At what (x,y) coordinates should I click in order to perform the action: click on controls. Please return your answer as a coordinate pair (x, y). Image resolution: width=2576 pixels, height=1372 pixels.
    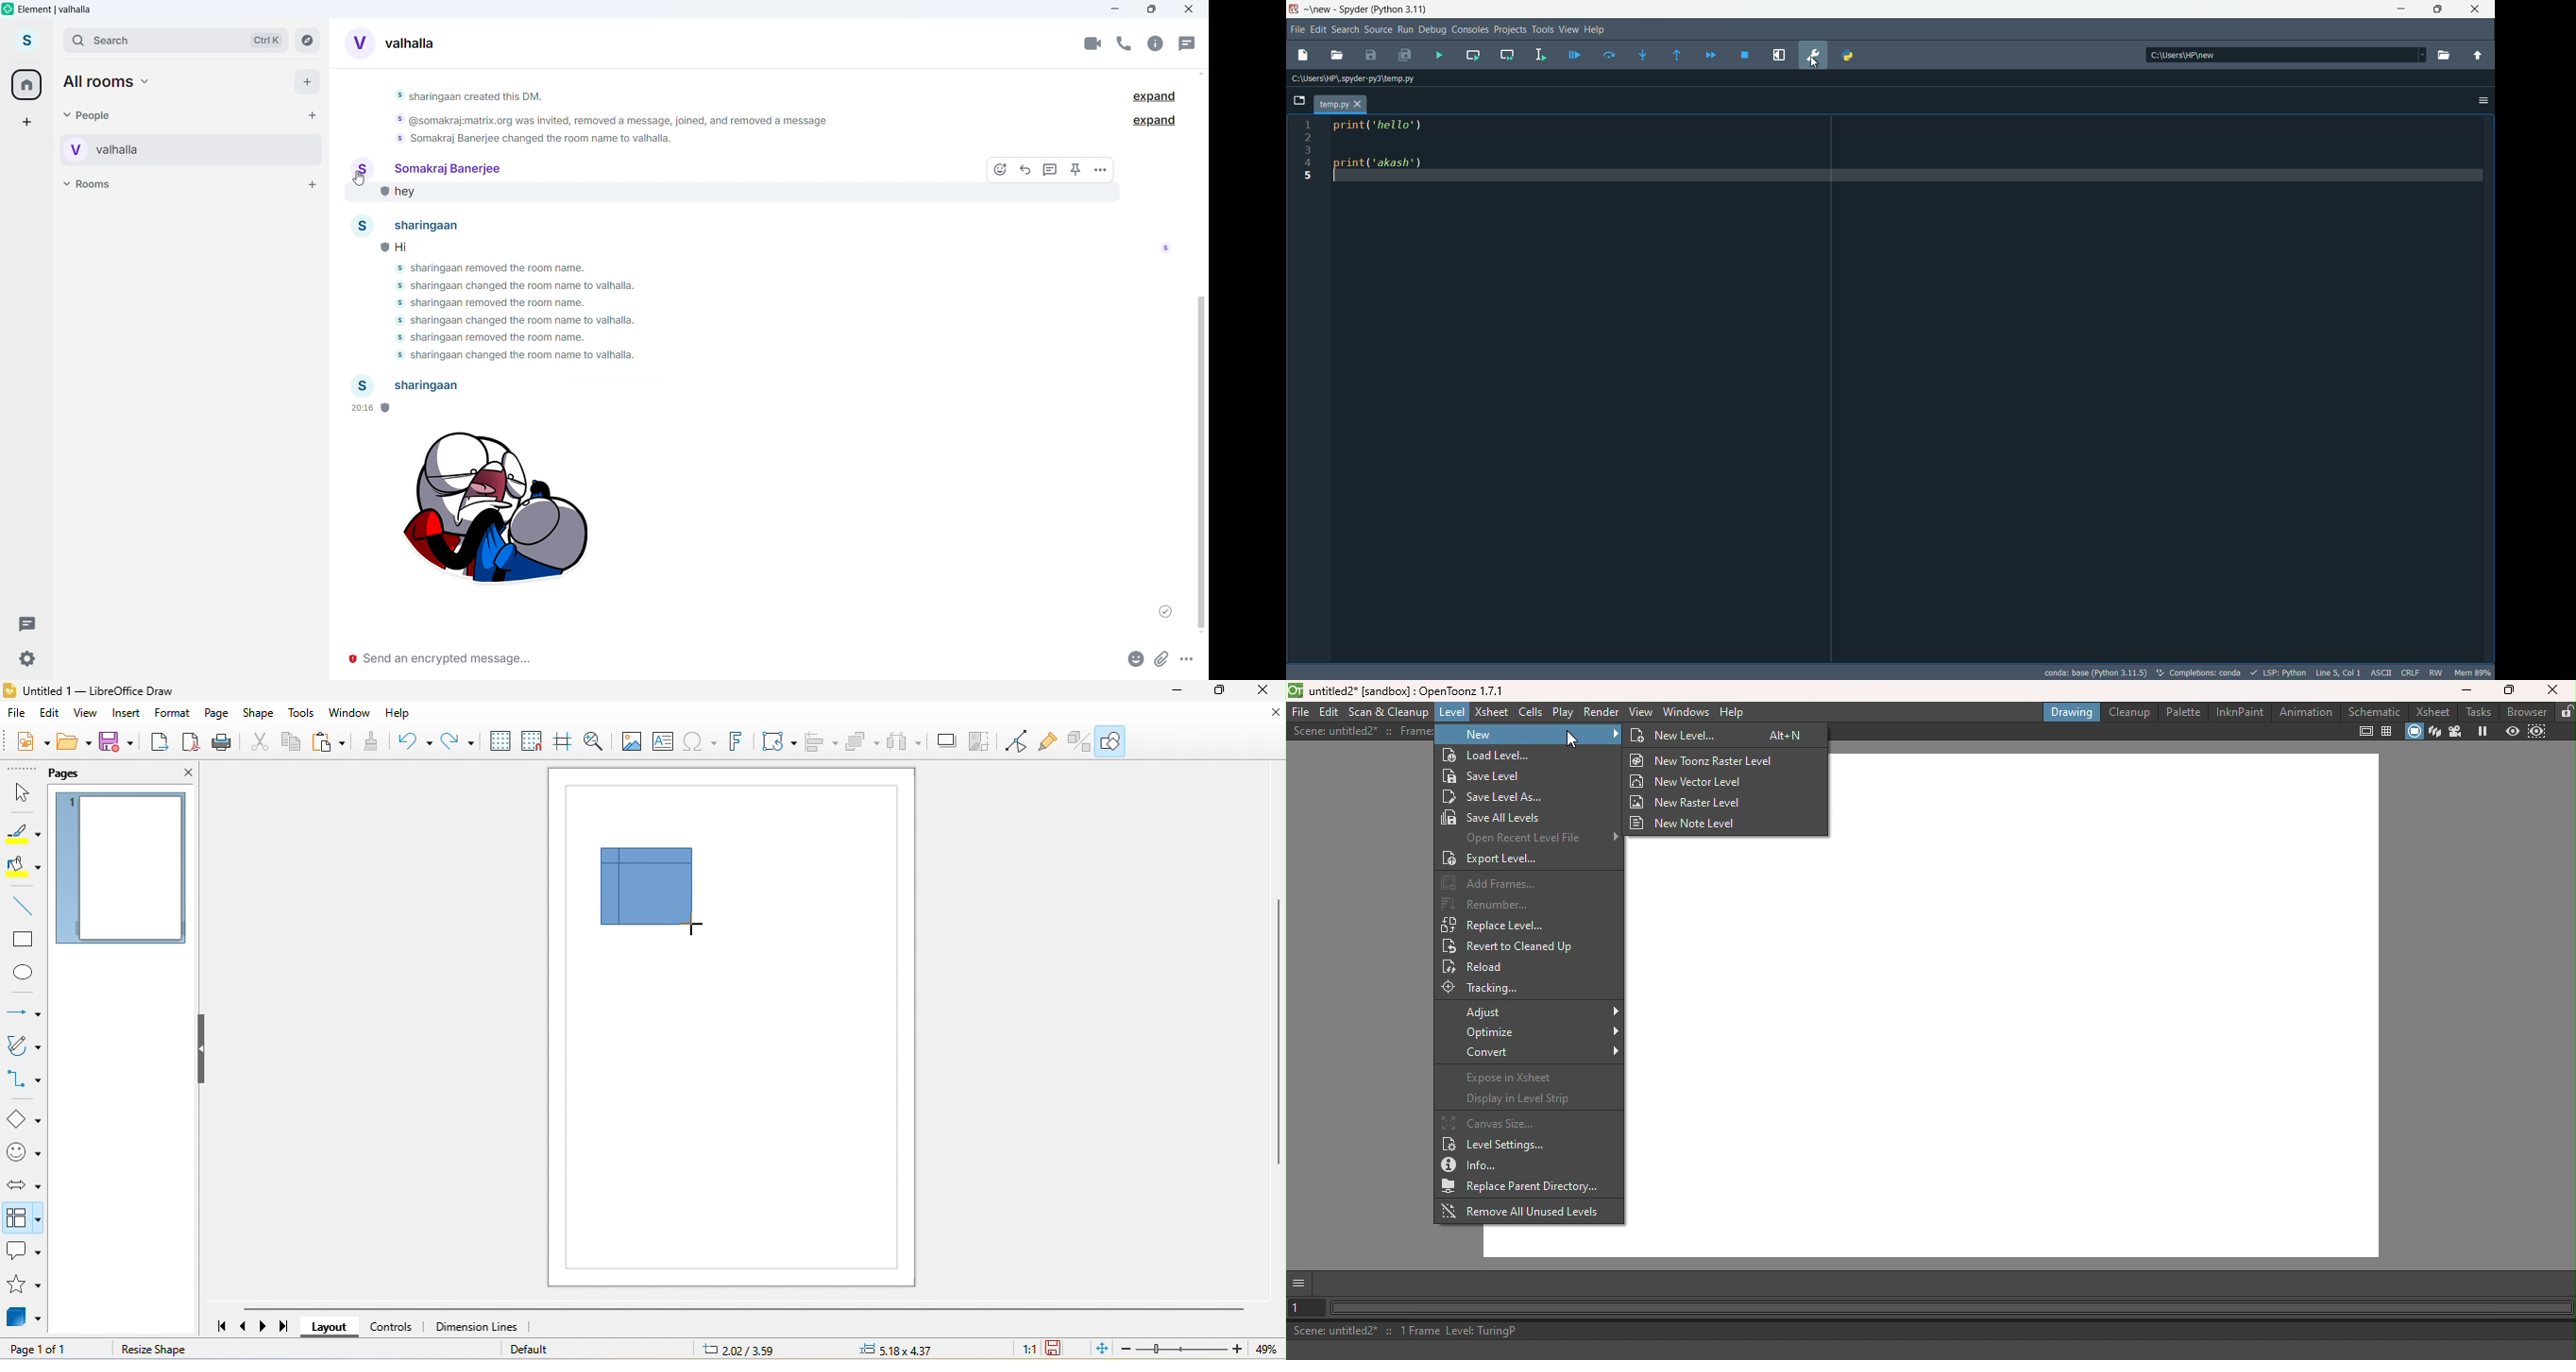
    Looking at the image, I should click on (394, 1326).